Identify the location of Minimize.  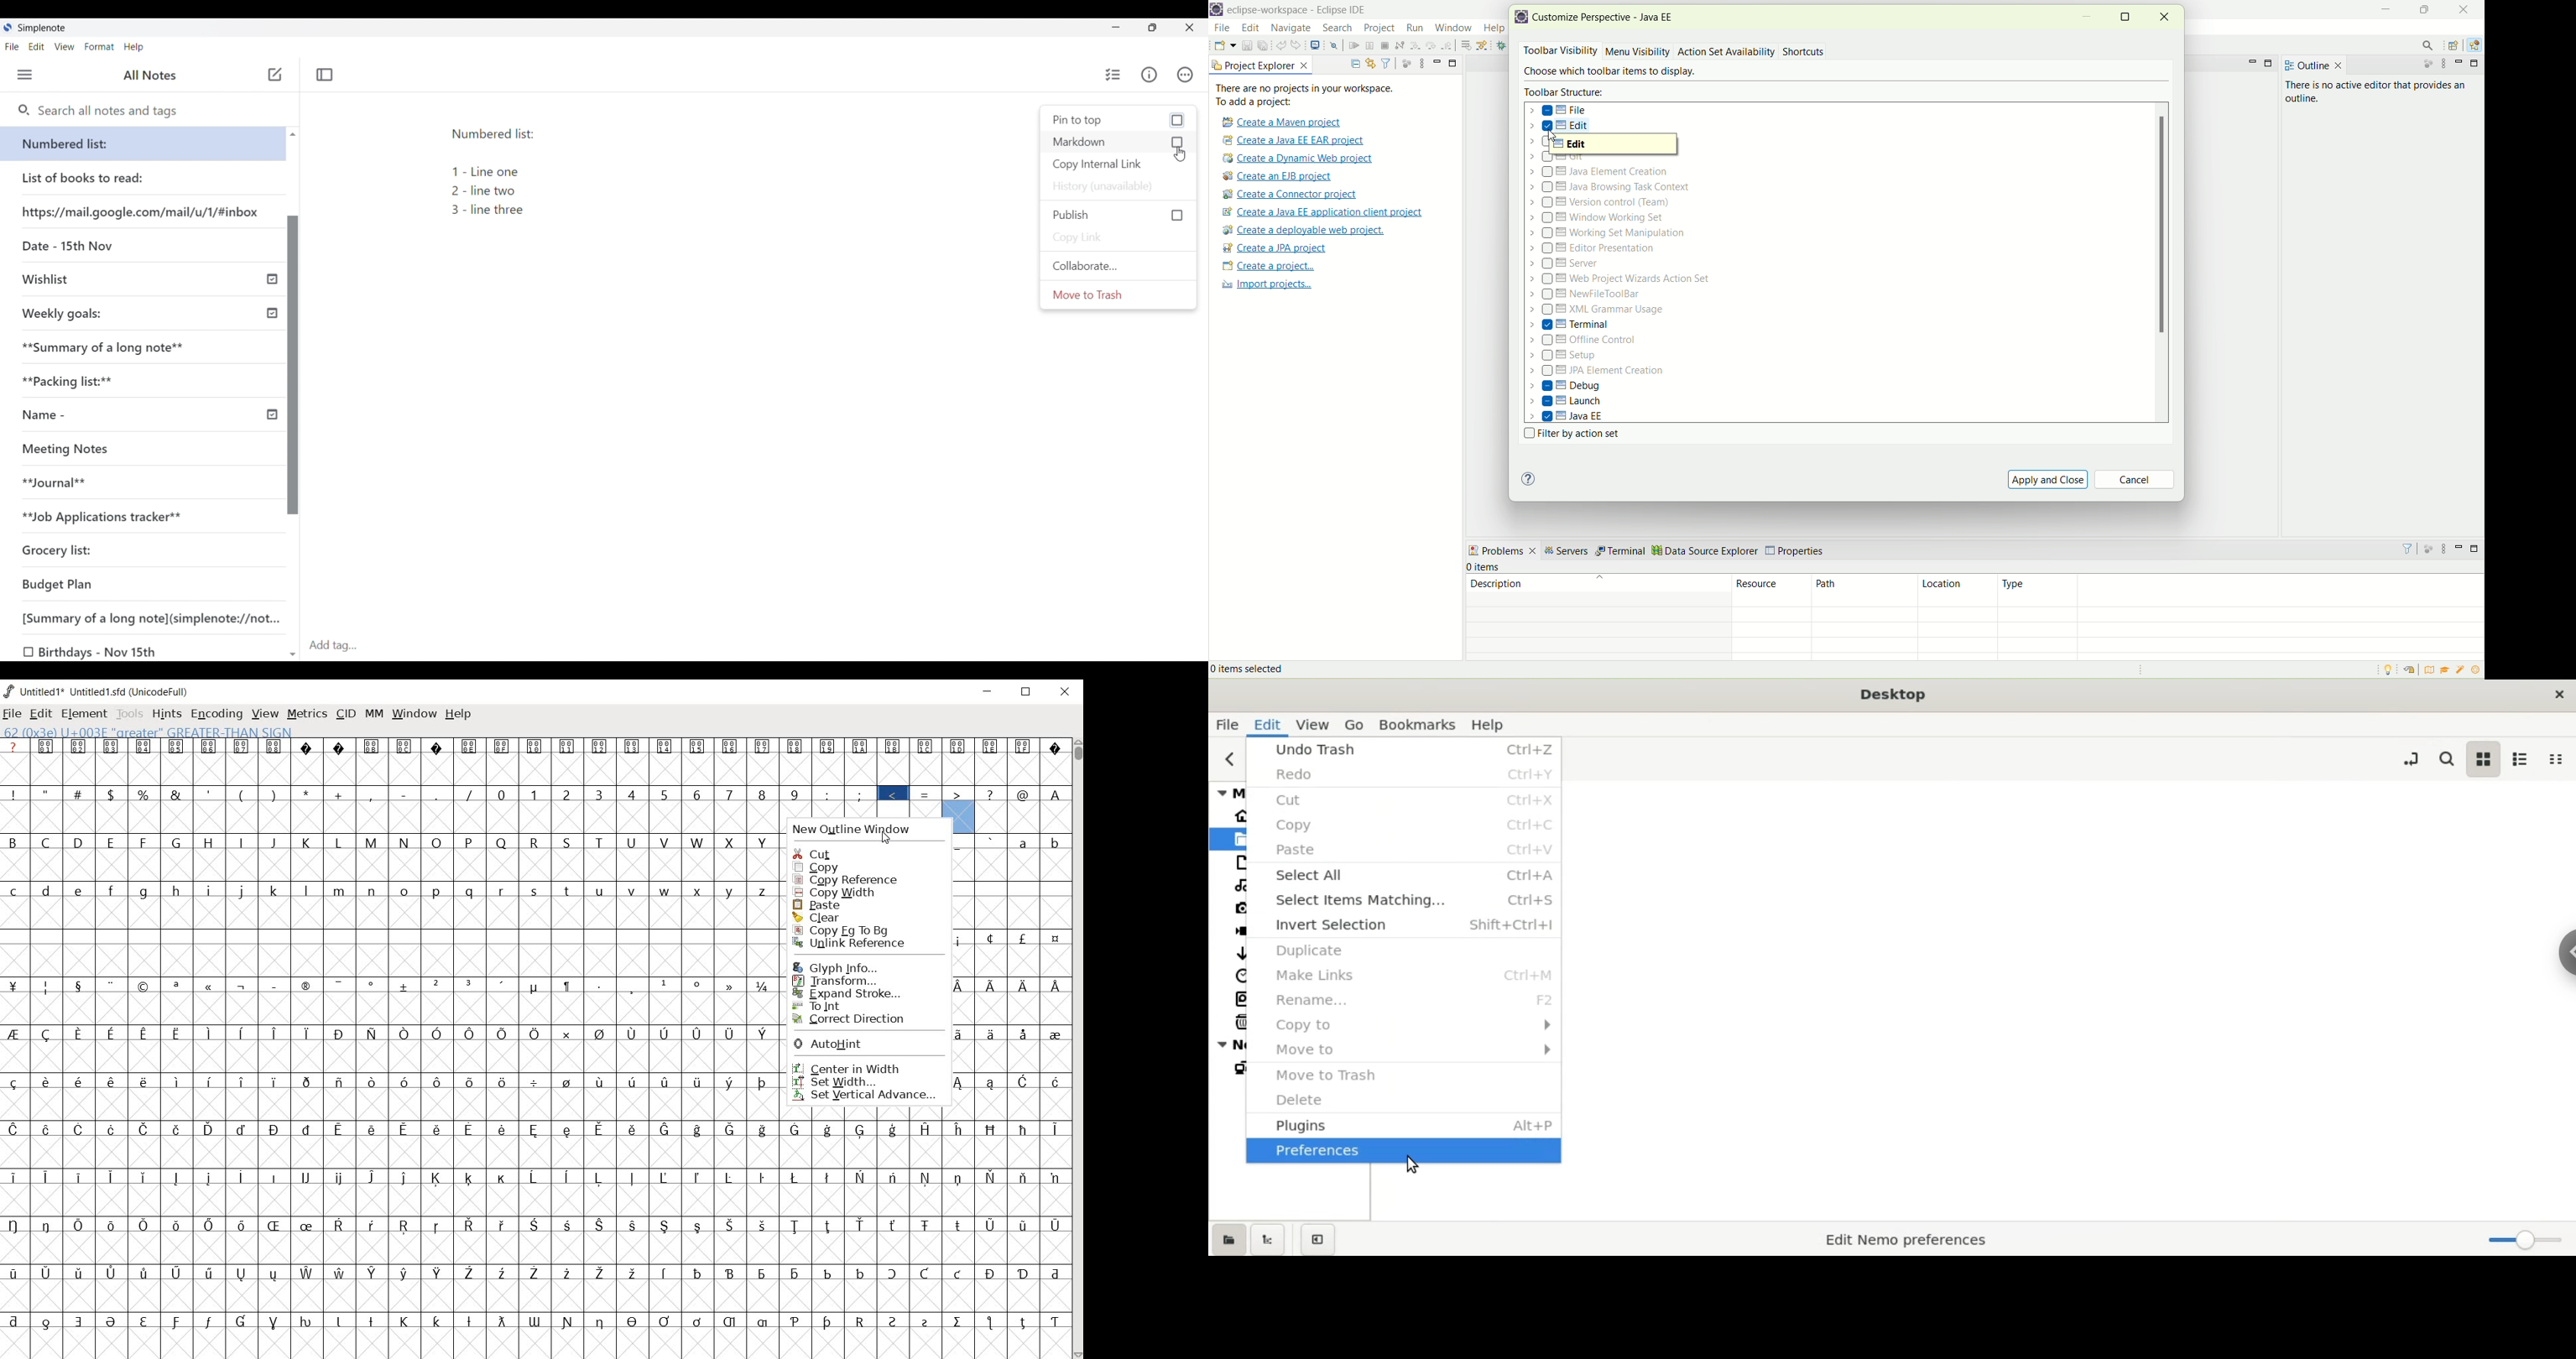
(1116, 27).